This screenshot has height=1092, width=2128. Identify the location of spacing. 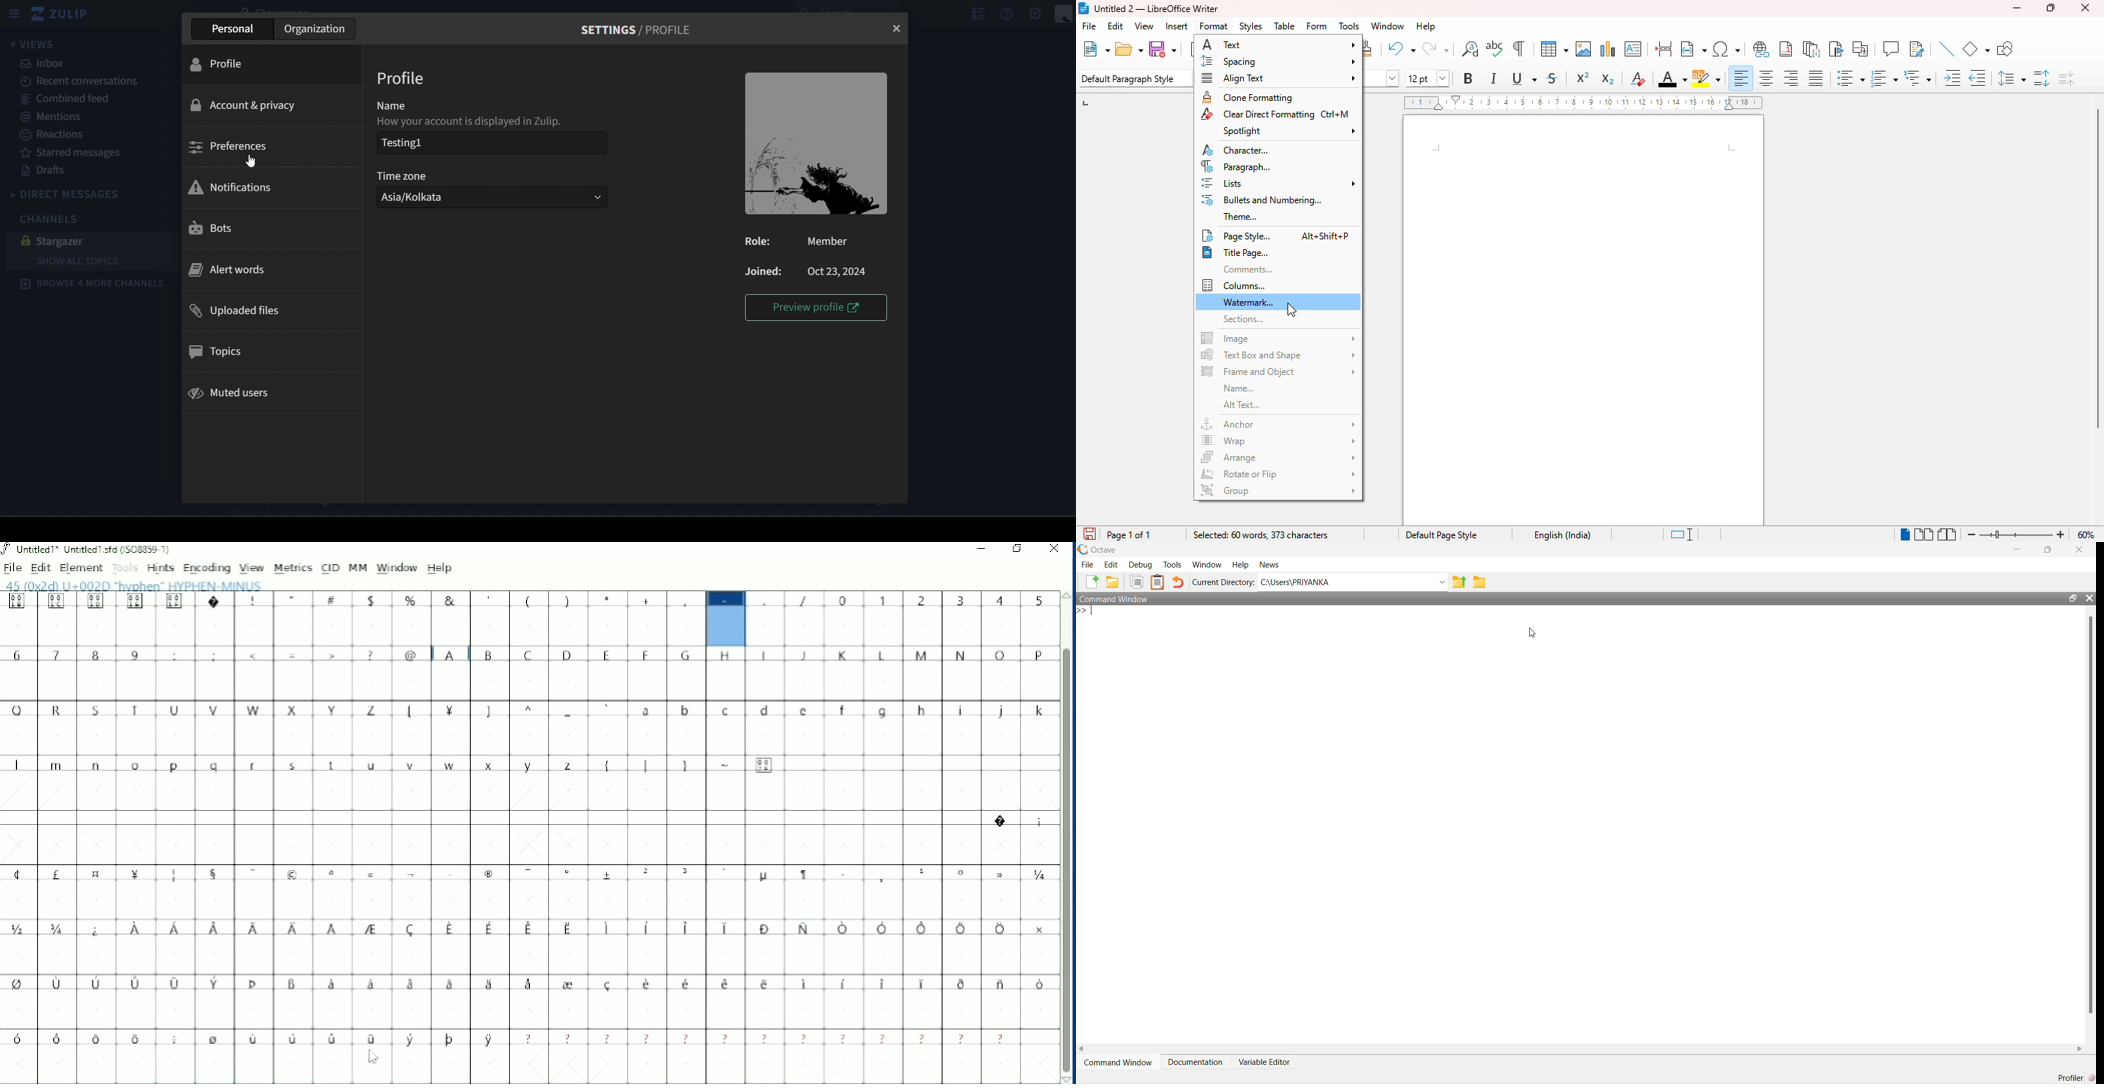
(1278, 61).